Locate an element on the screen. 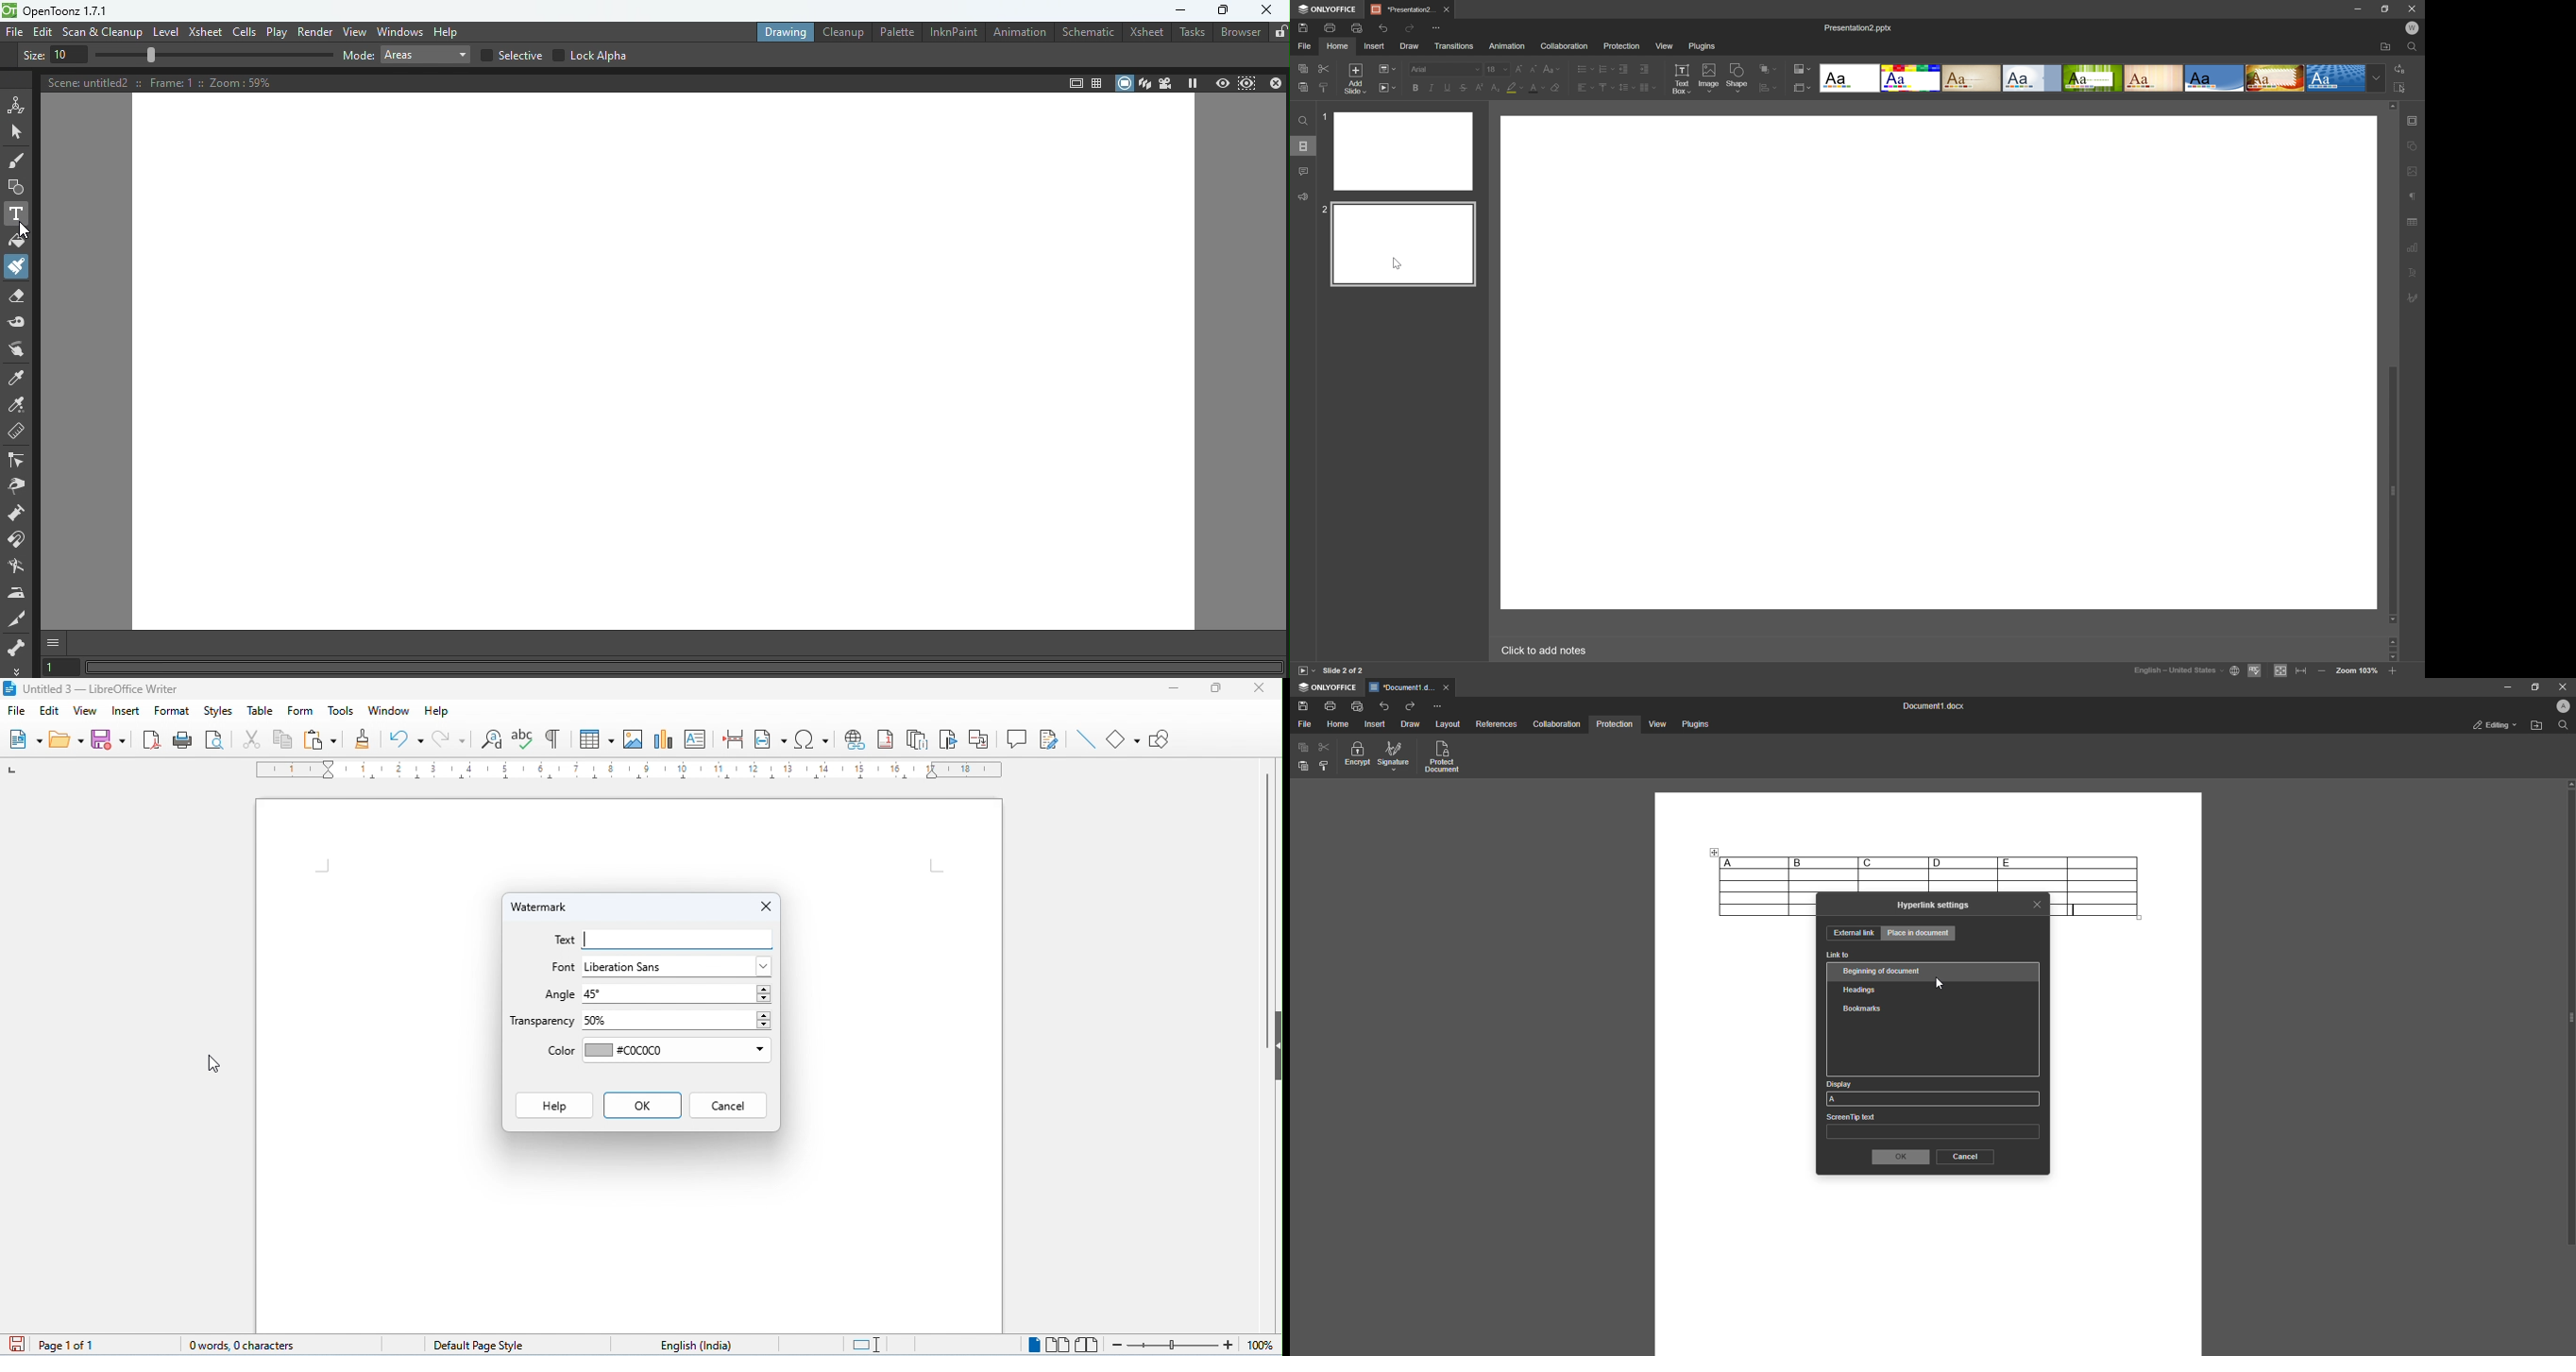 This screenshot has width=2576, height=1372. Shape is located at coordinates (1739, 78).